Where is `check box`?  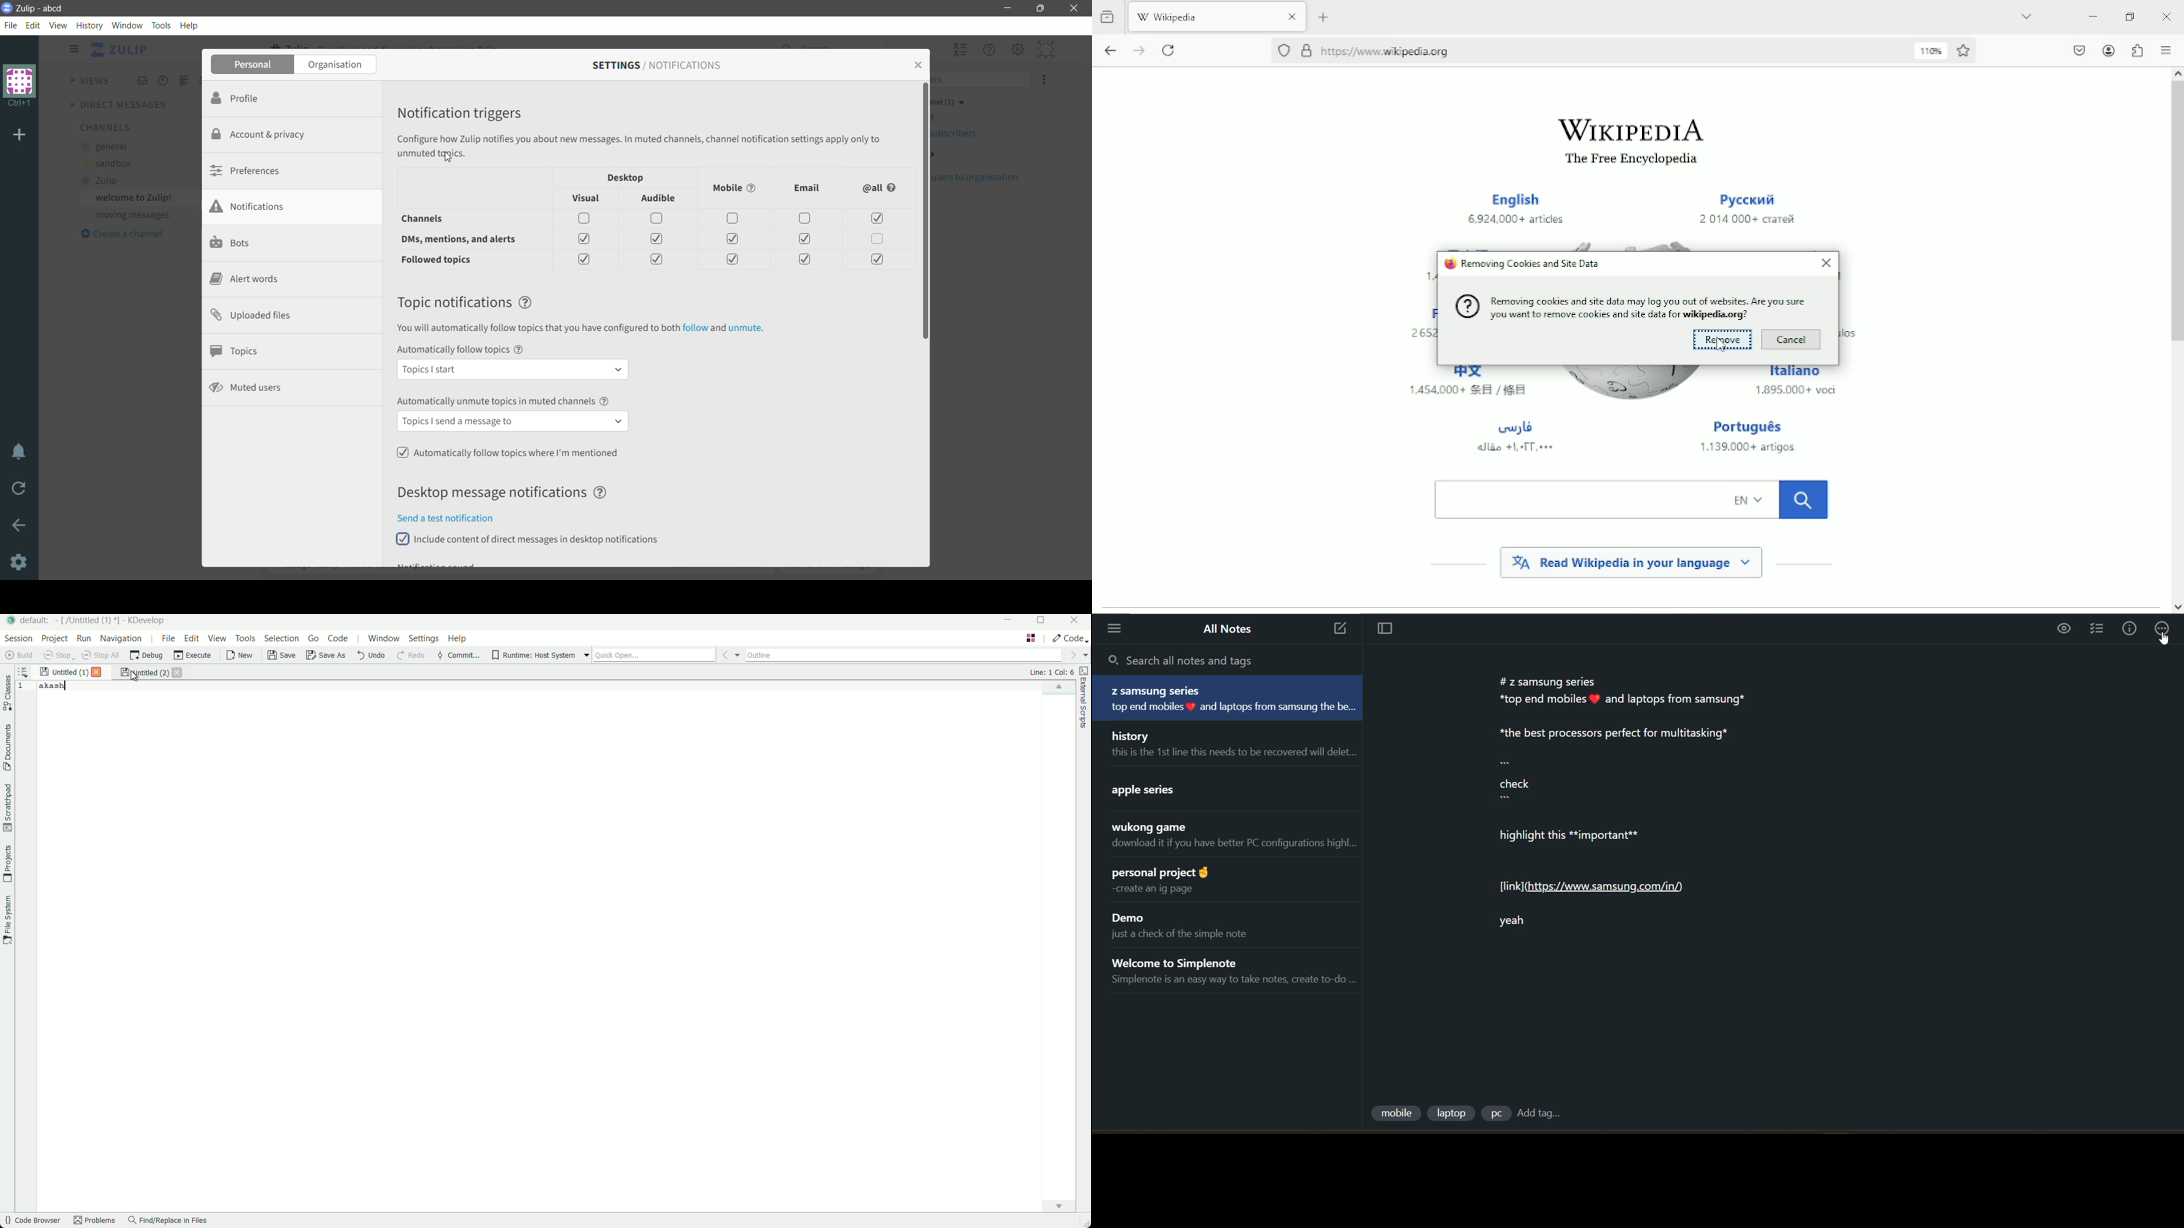 check box is located at coordinates (657, 219).